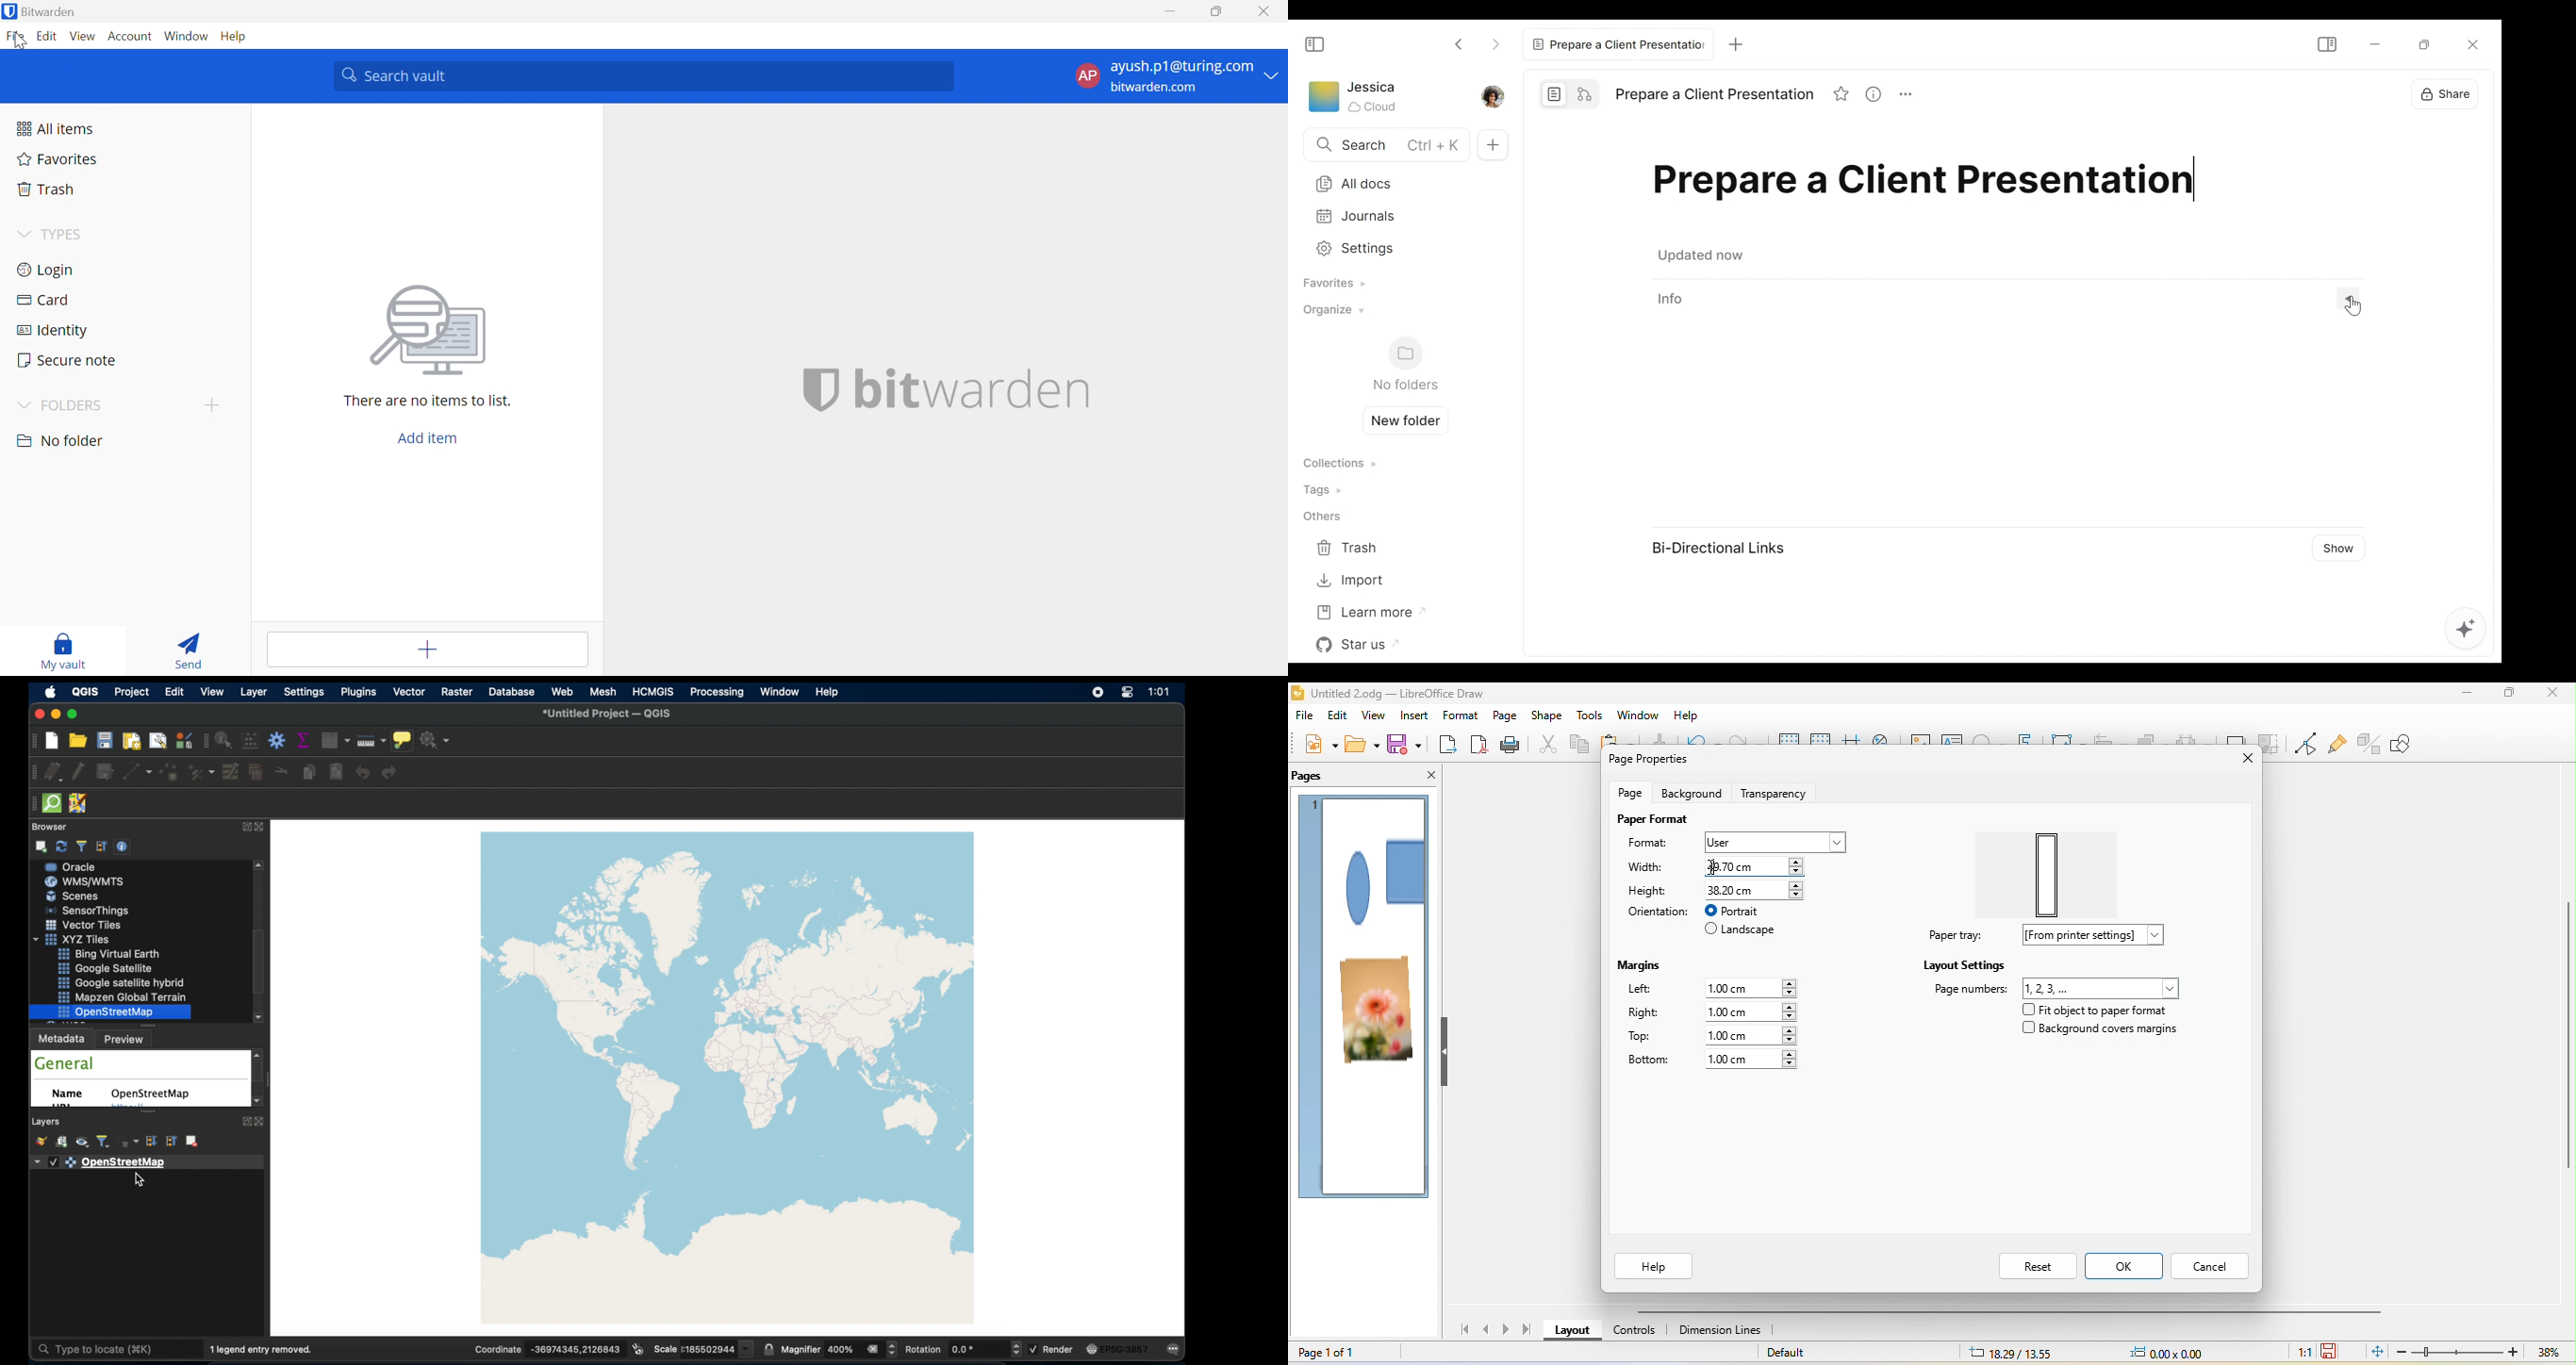 Image resolution: width=2576 pixels, height=1372 pixels. I want to click on Minimize, so click(1173, 11).